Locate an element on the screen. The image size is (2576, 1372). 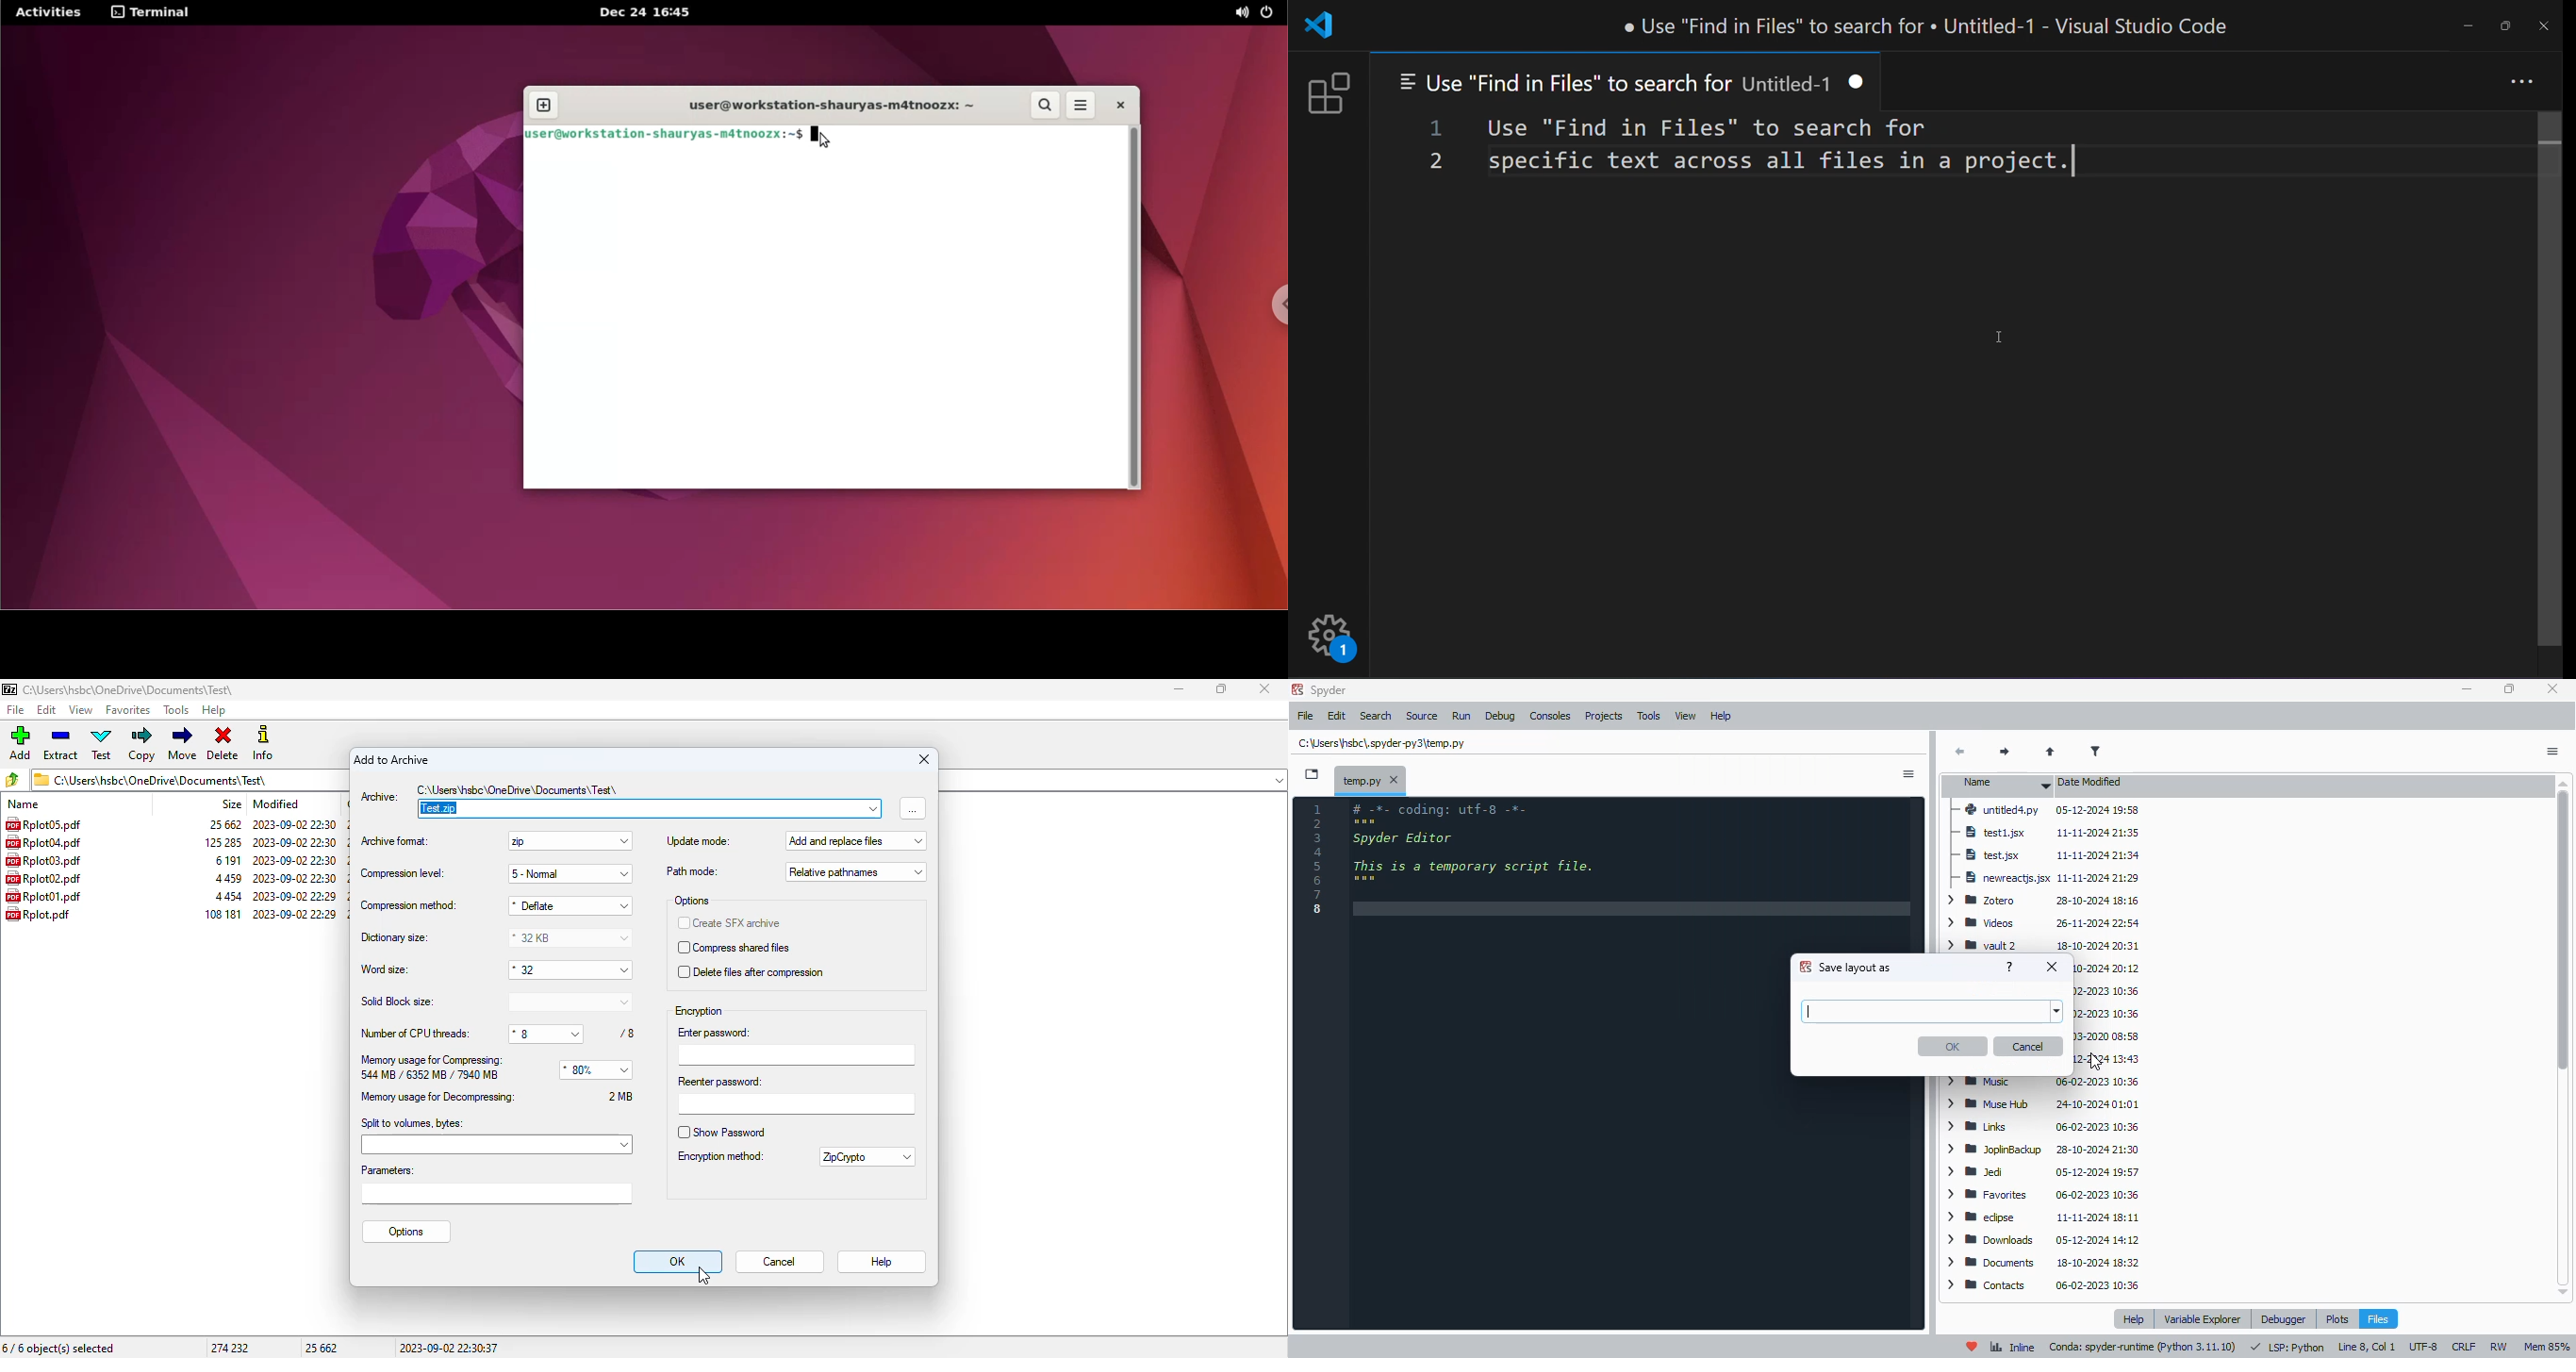
file is located at coordinates (1307, 717).